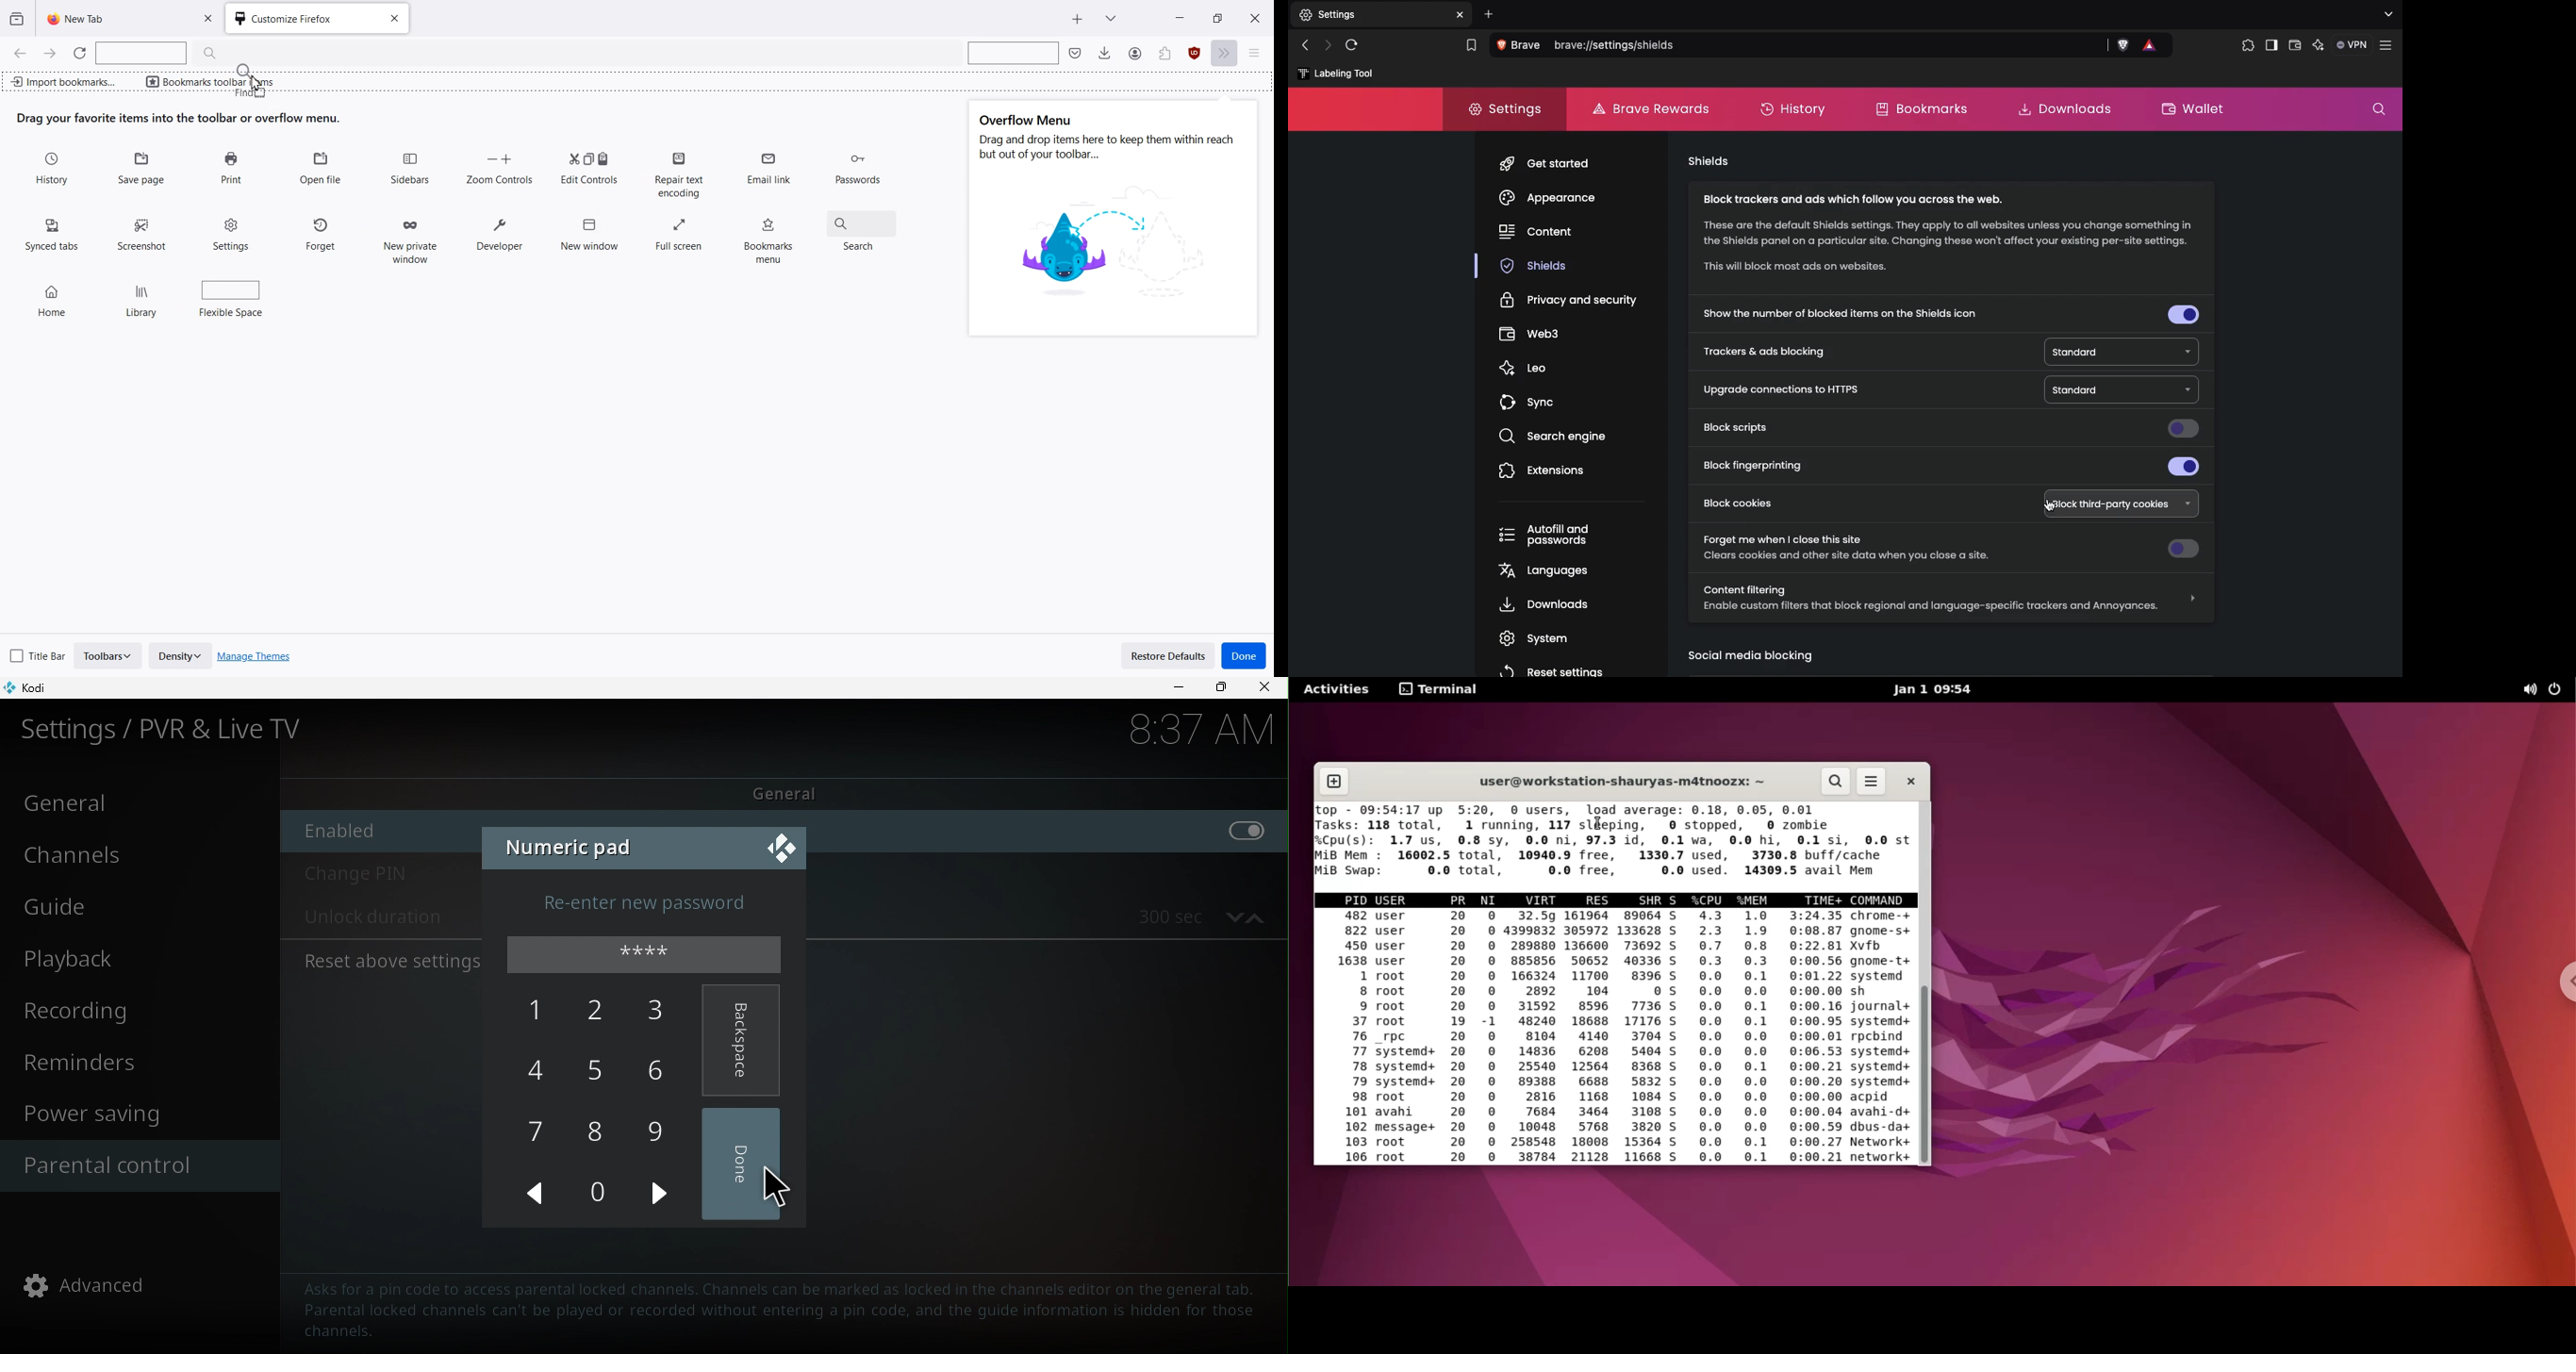 This screenshot has height=1372, width=2576. I want to click on 4, so click(541, 1074).